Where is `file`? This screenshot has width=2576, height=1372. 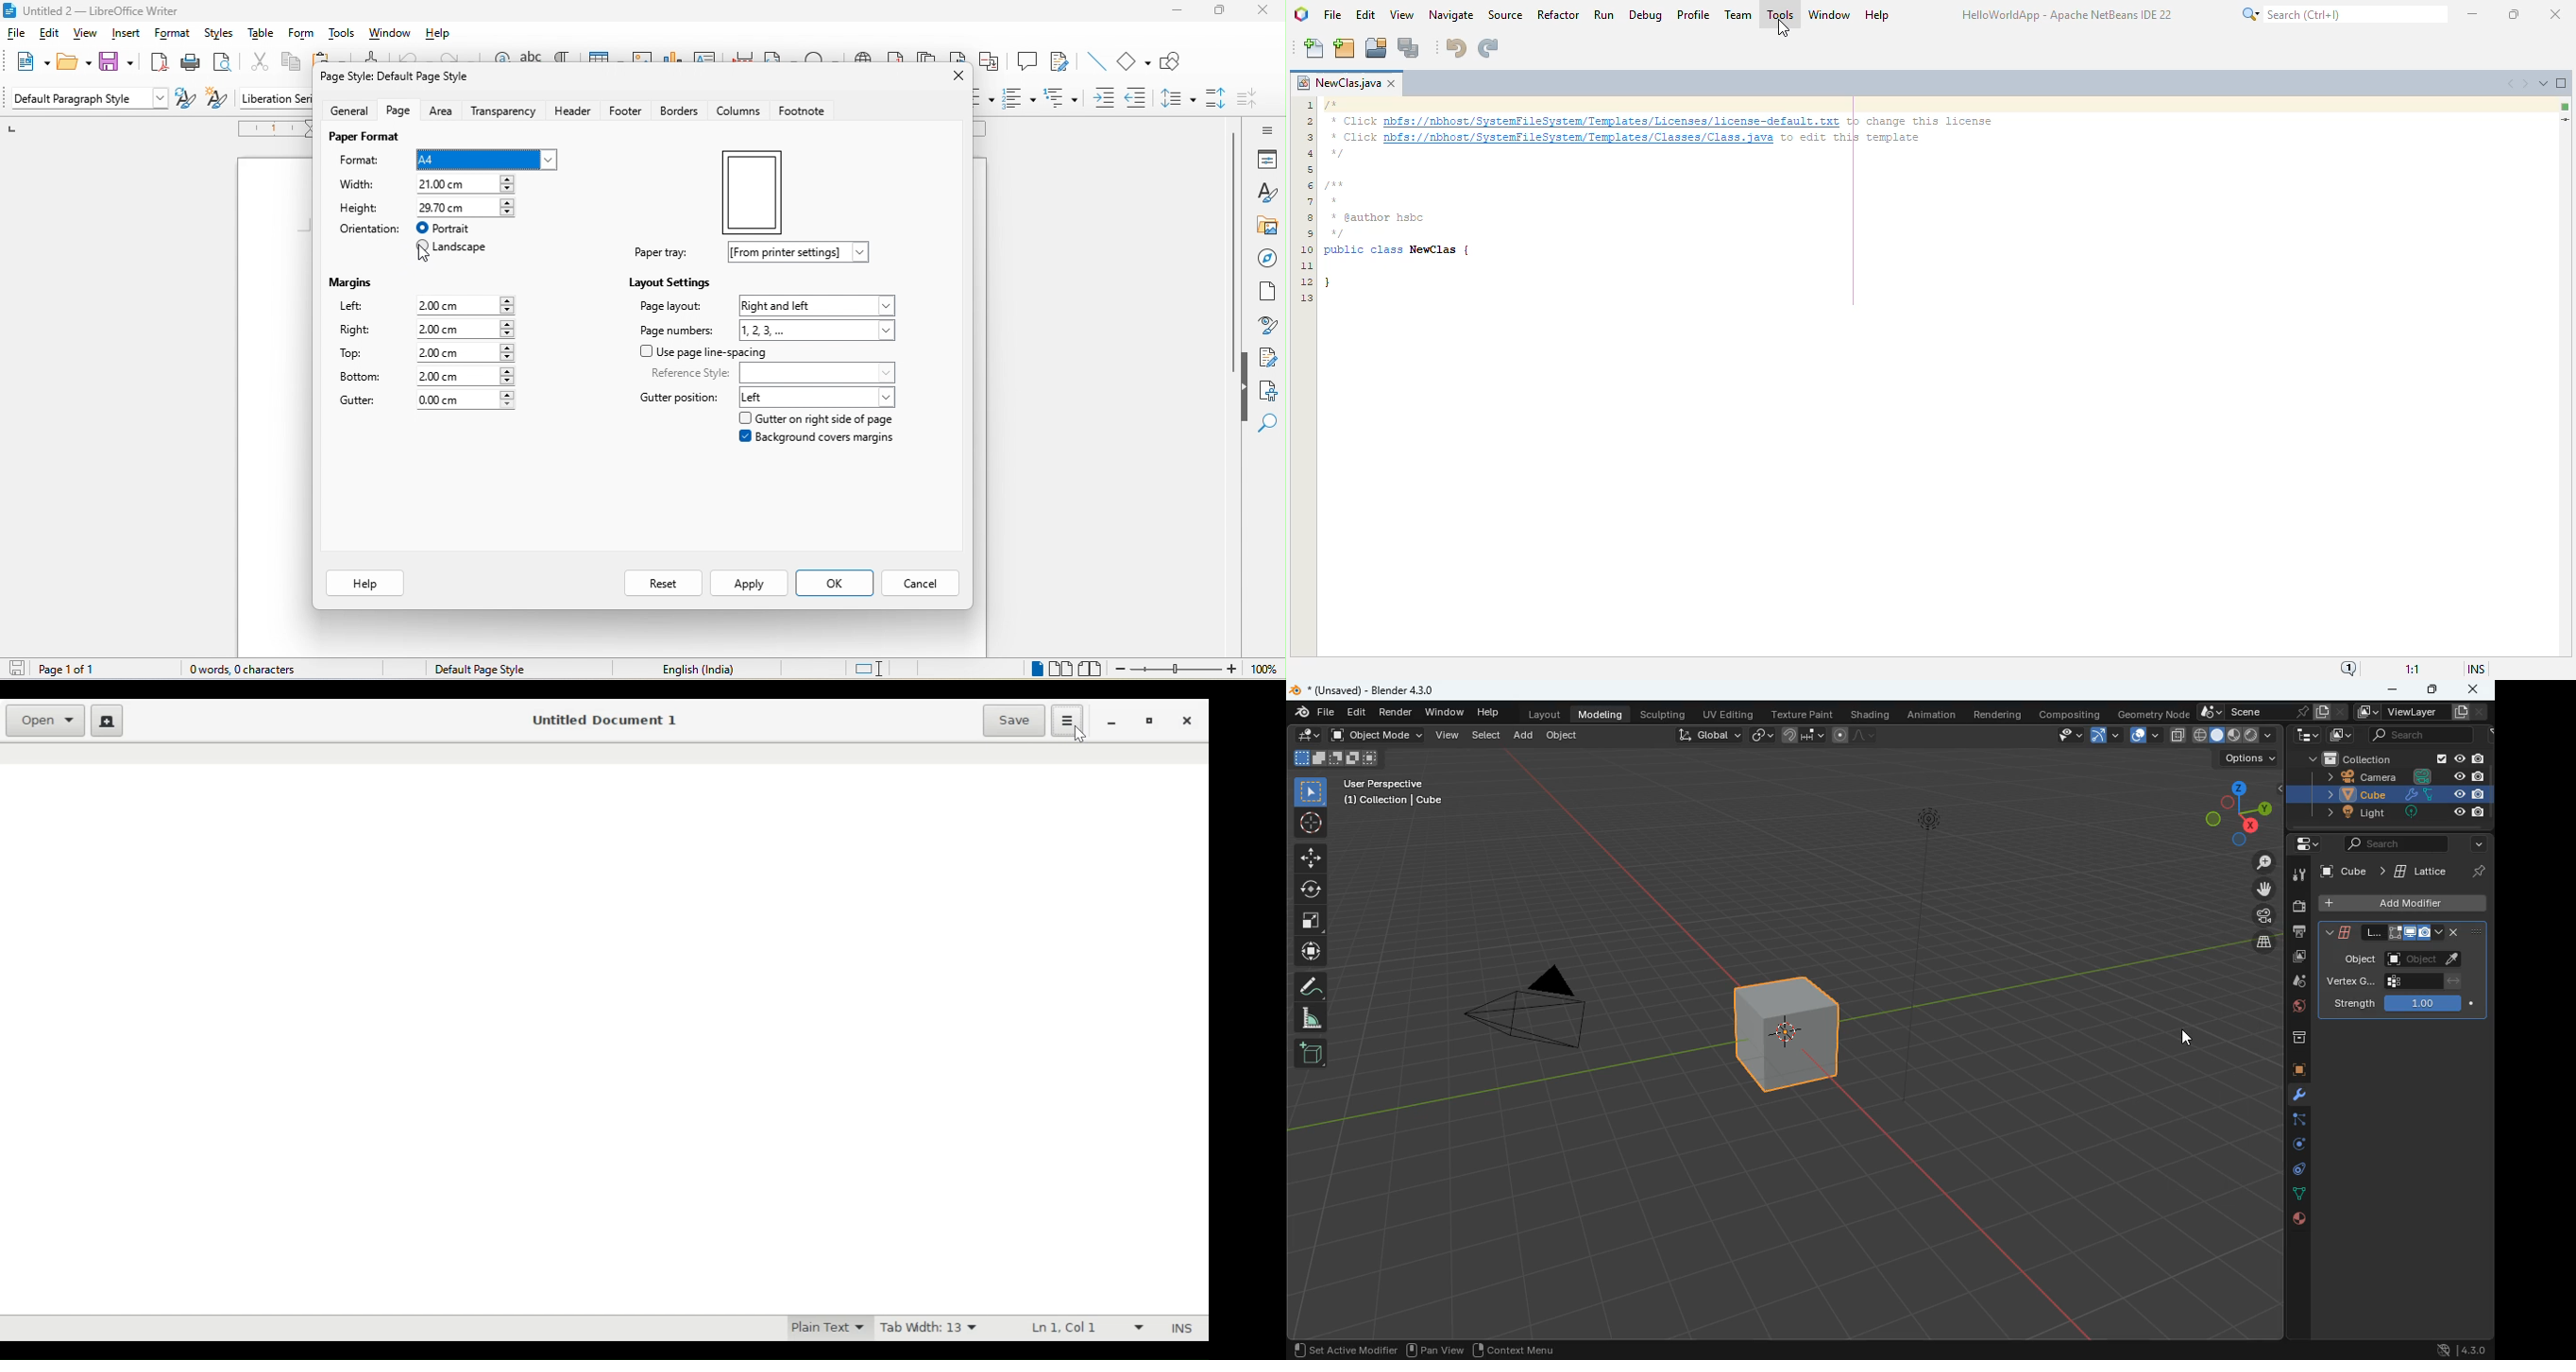 file is located at coordinates (19, 34).